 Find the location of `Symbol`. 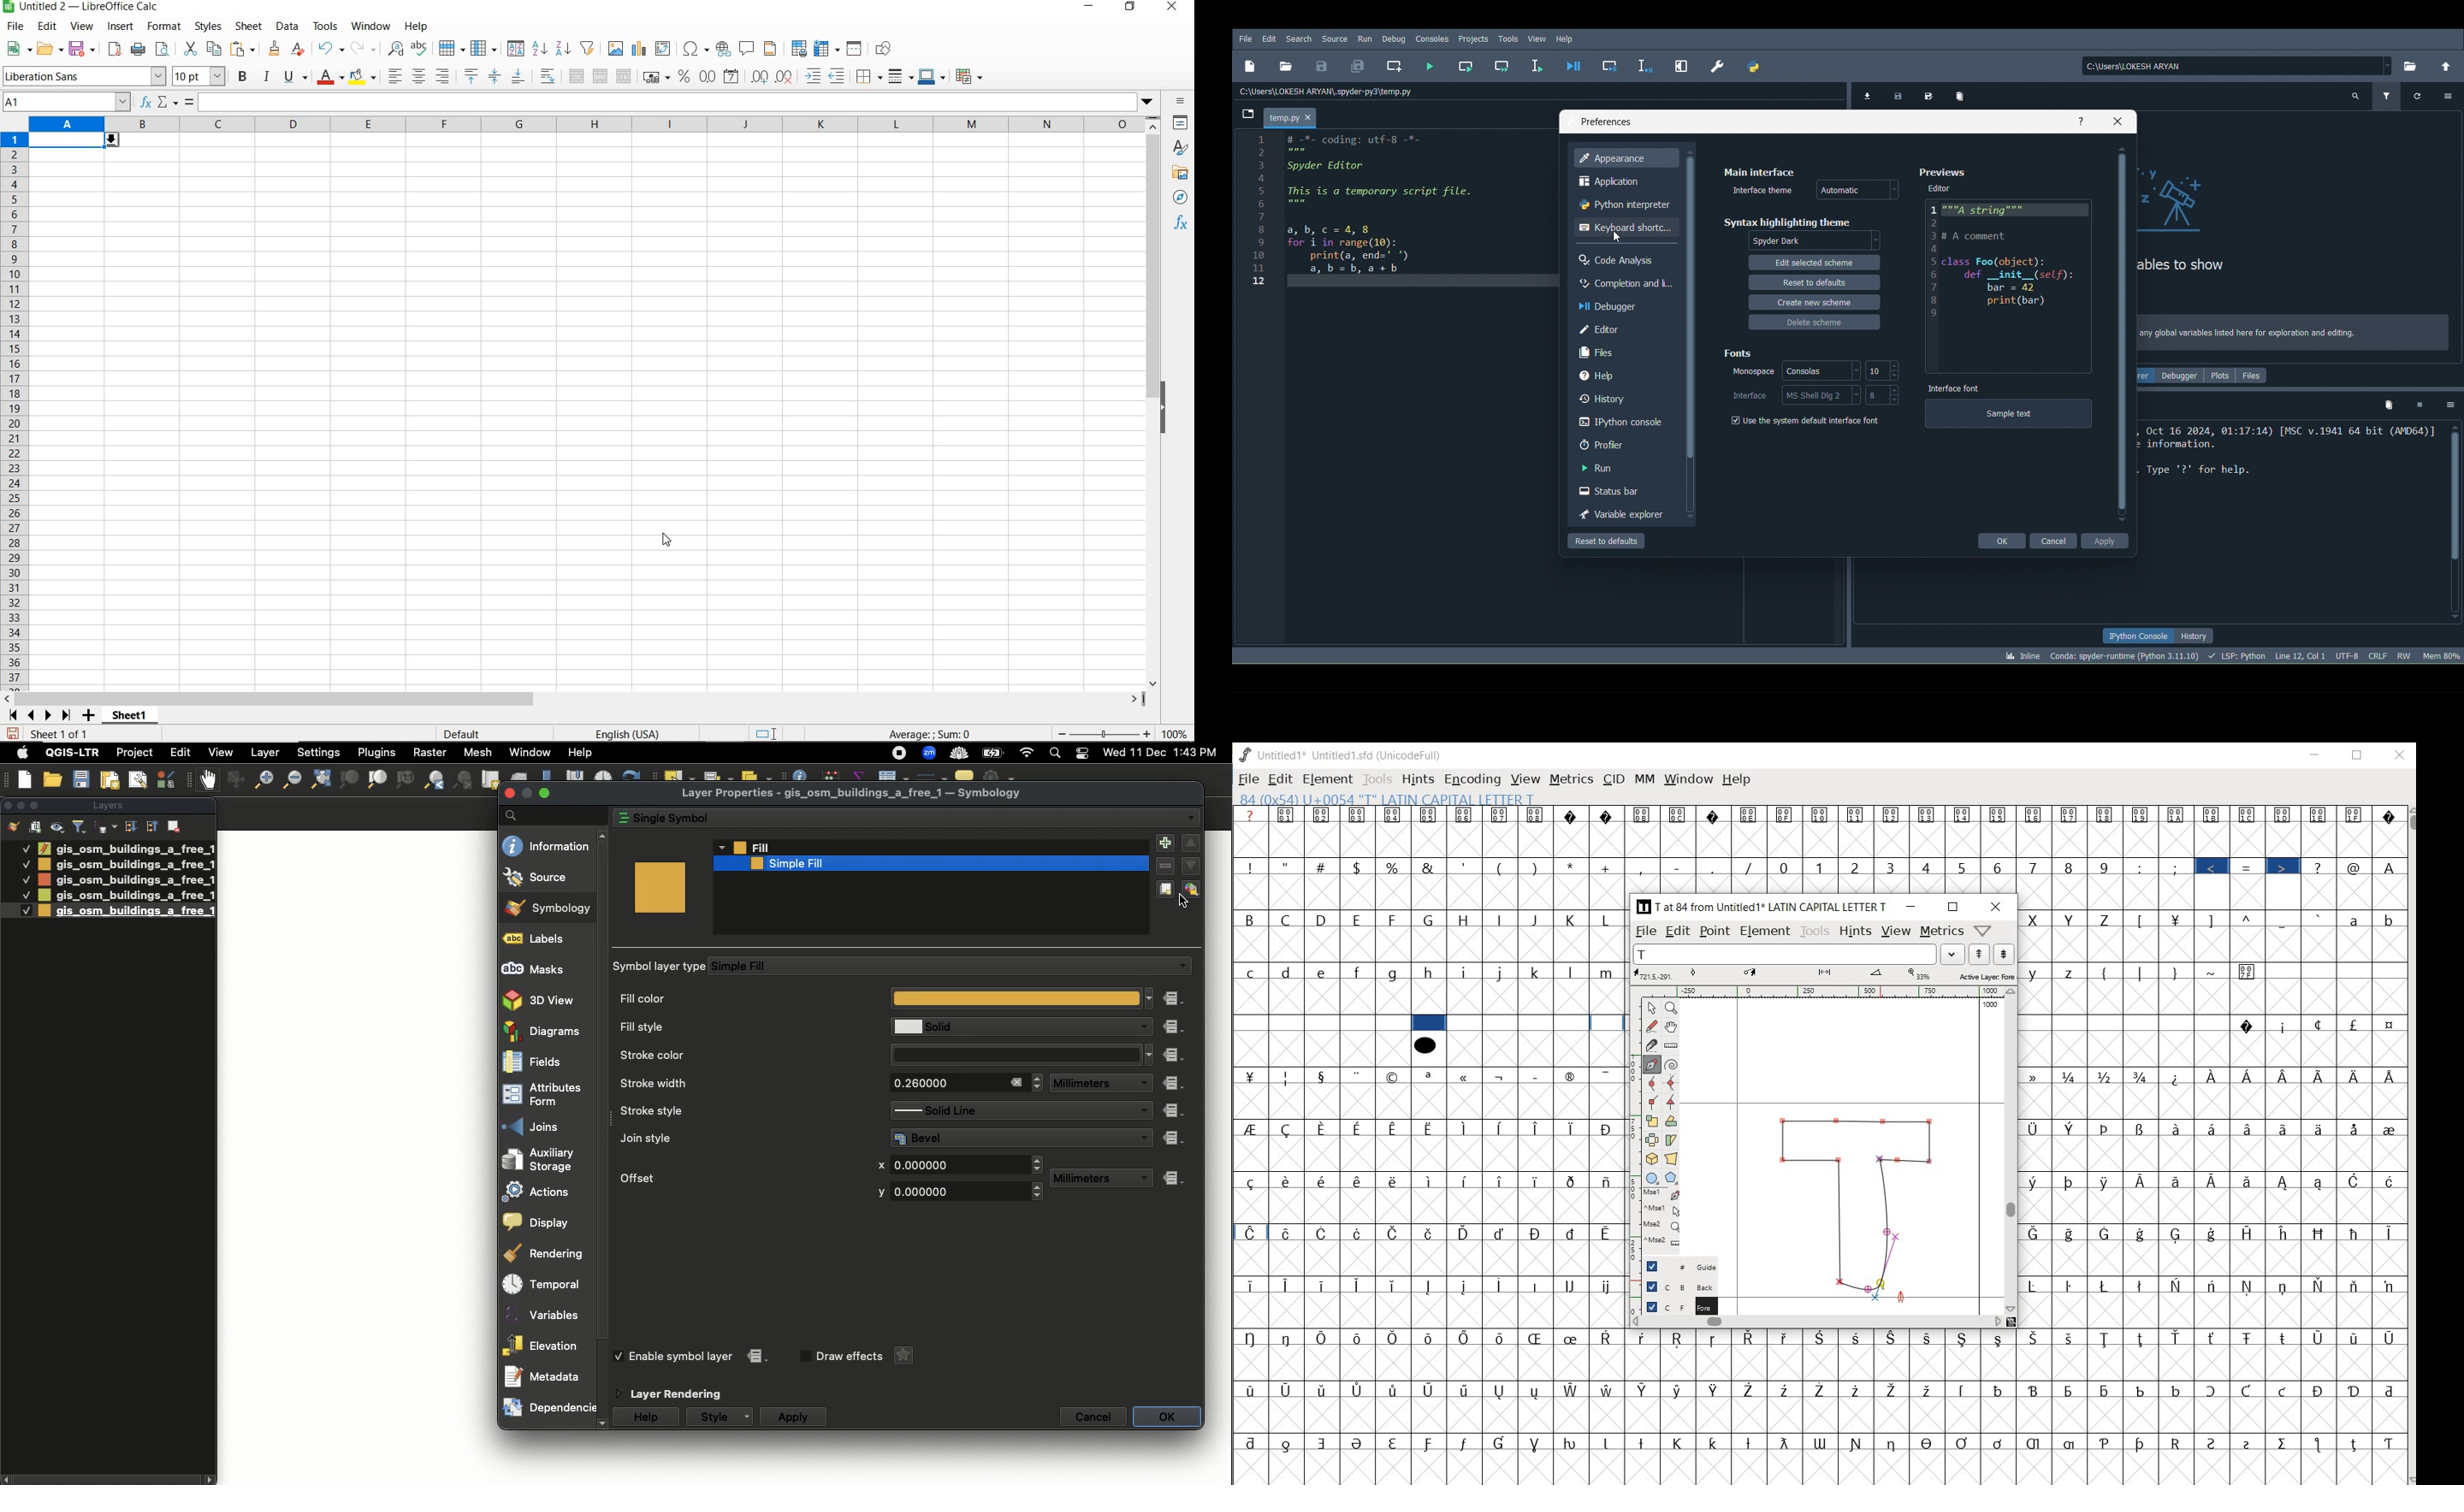

Symbol is located at coordinates (2284, 1128).